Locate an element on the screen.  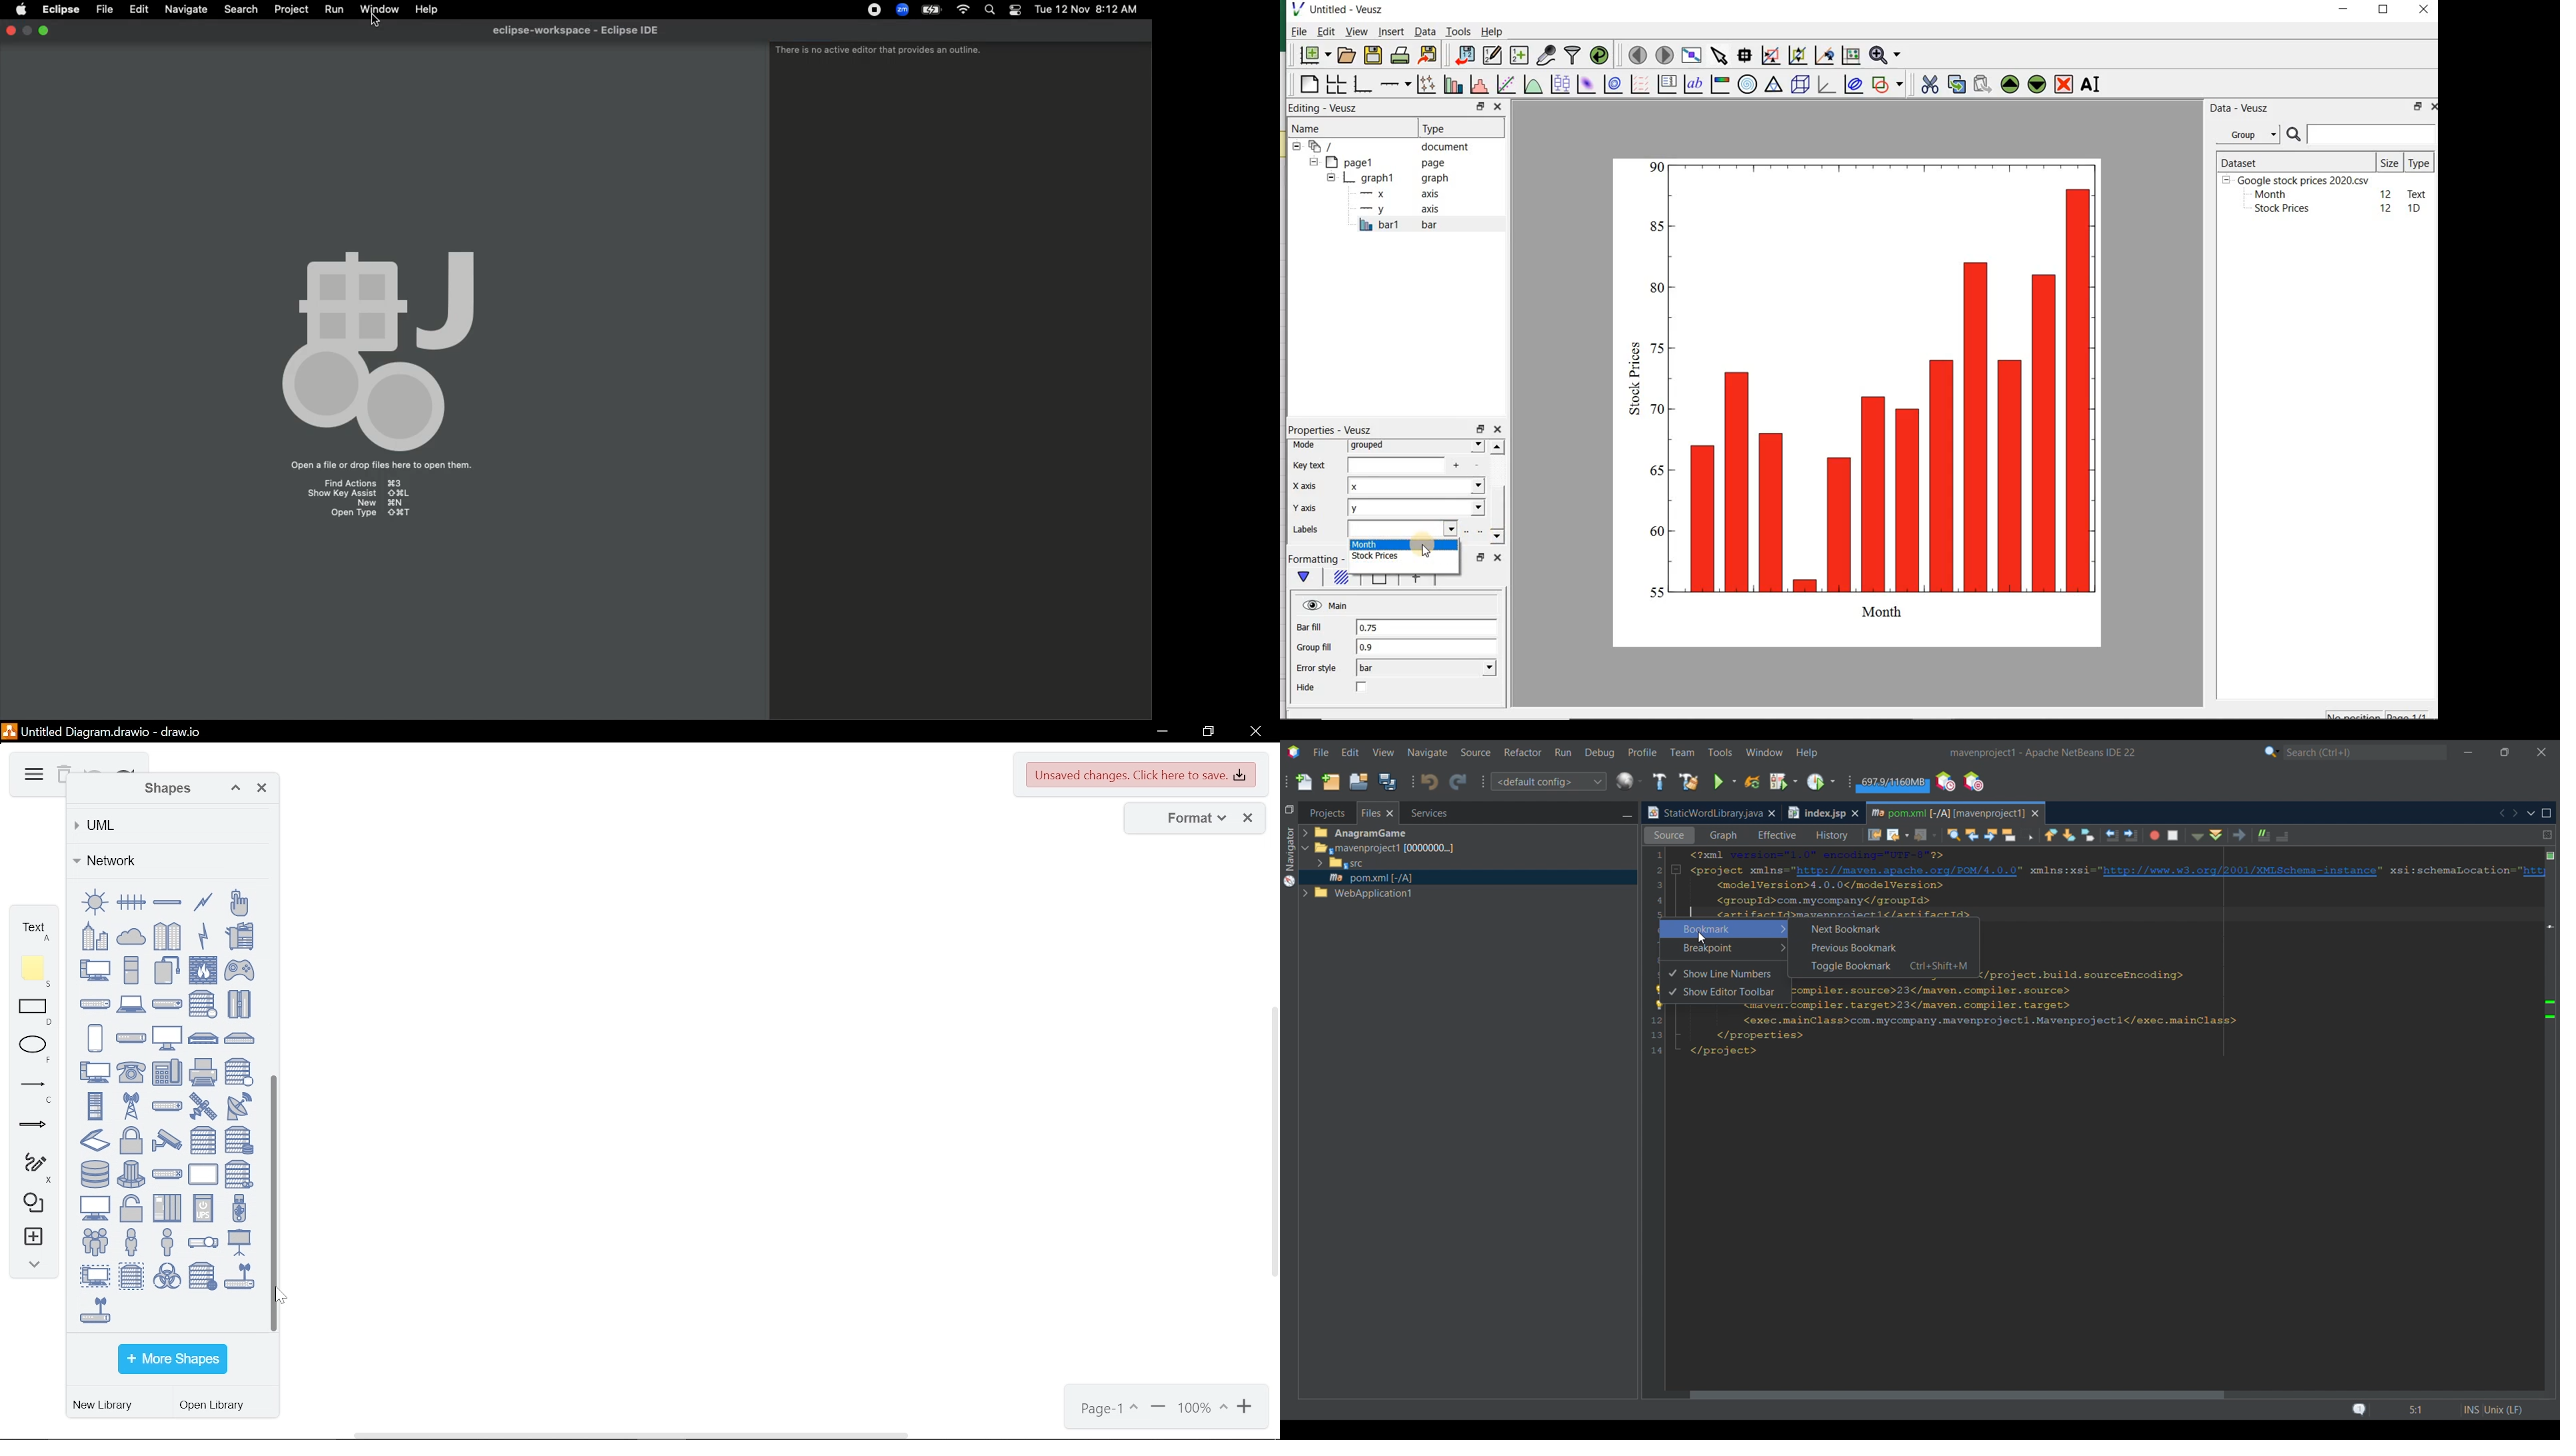
Month is located at coordinates (1403, 546).